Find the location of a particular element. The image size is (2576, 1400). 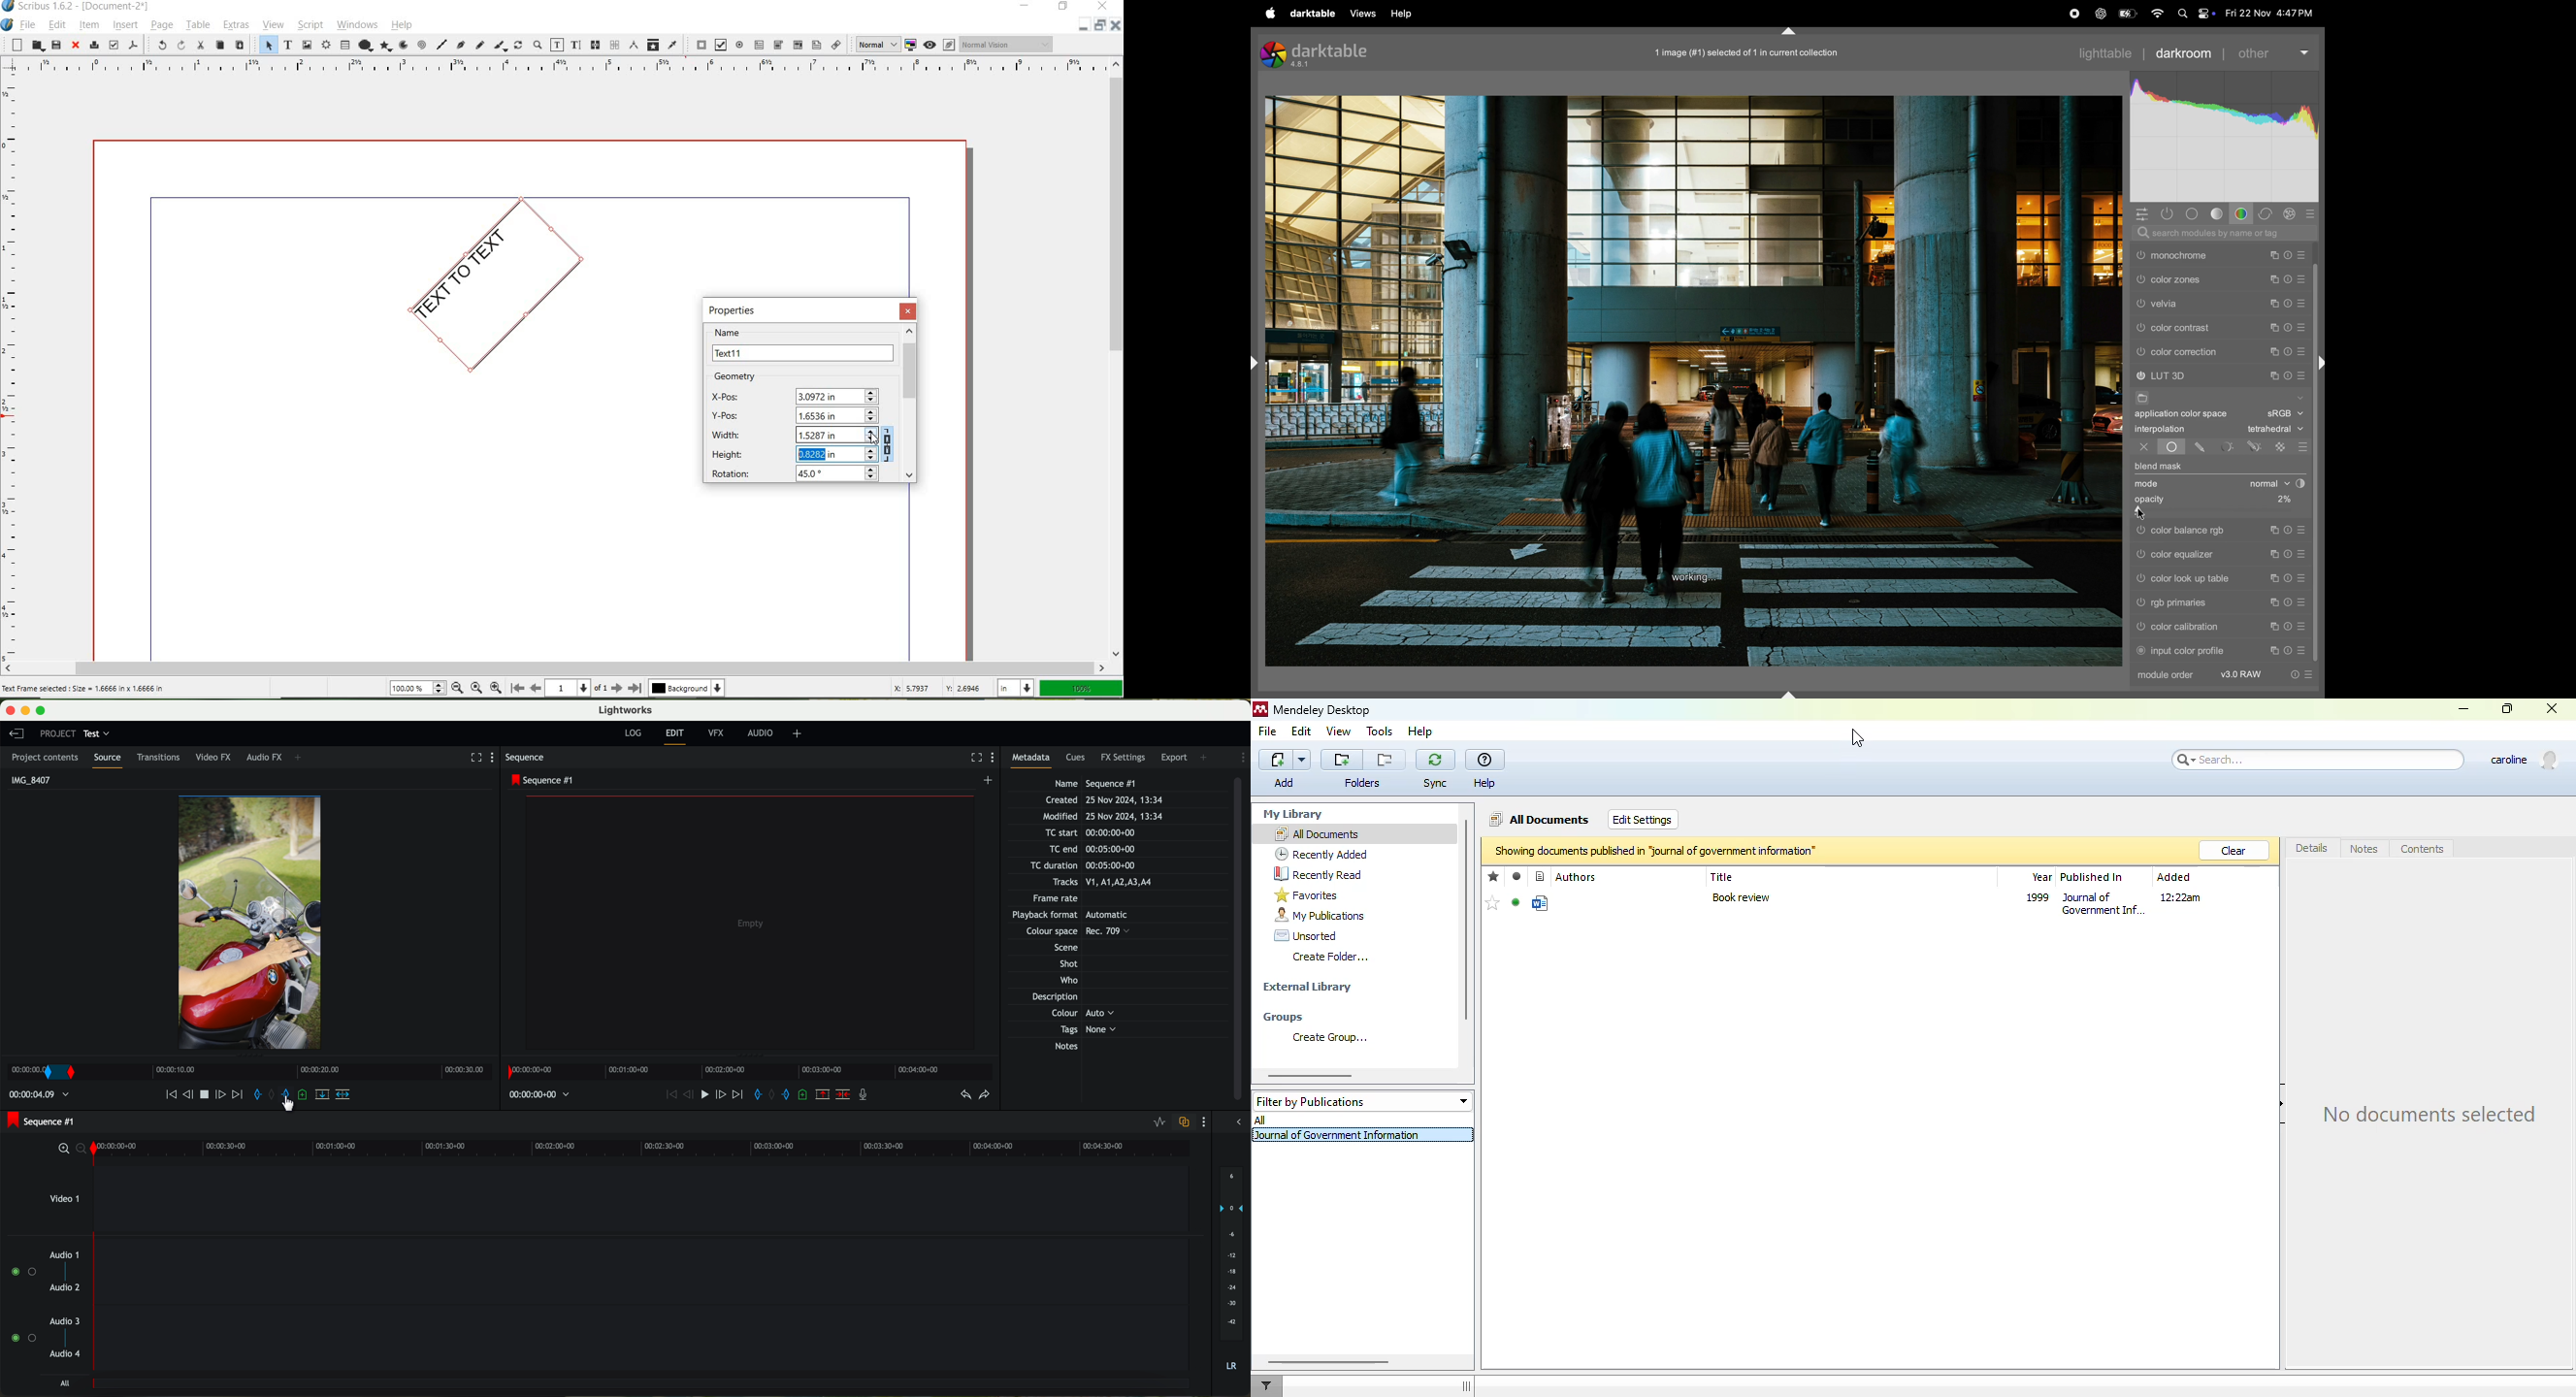

VFX is located at coordinates (719, 735).